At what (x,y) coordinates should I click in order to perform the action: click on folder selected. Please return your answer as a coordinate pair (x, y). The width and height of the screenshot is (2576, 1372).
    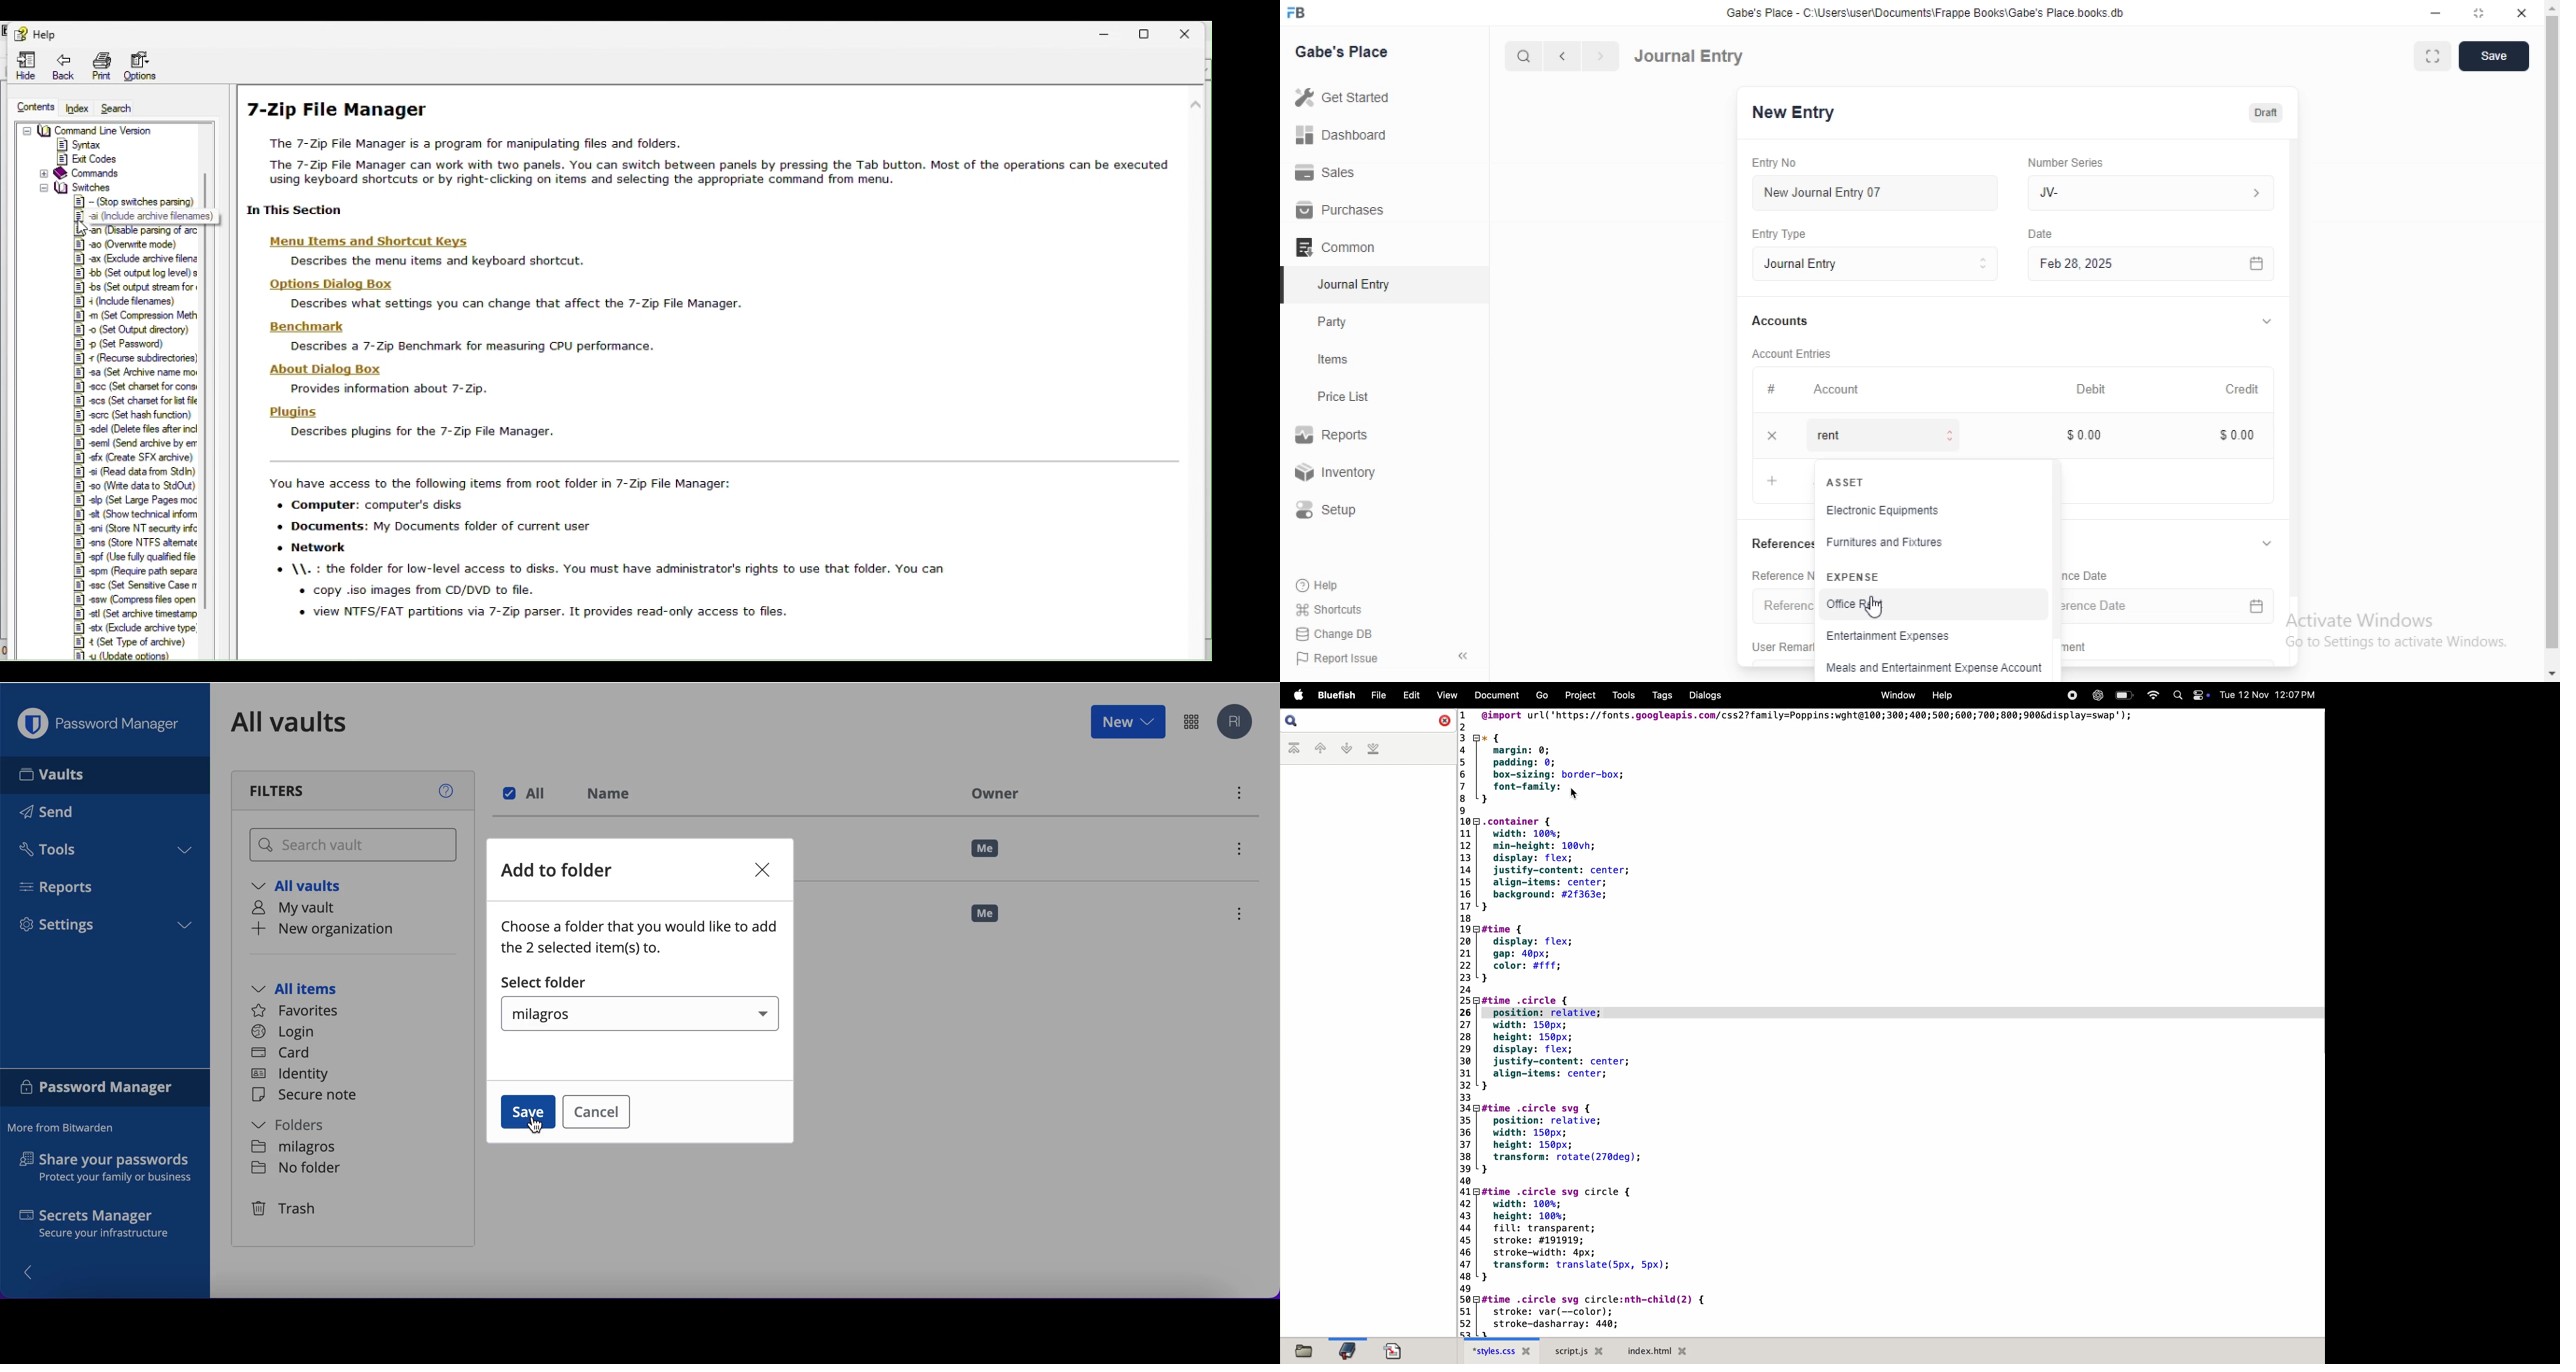
    Looking at the image, I should click on (646, 1015).